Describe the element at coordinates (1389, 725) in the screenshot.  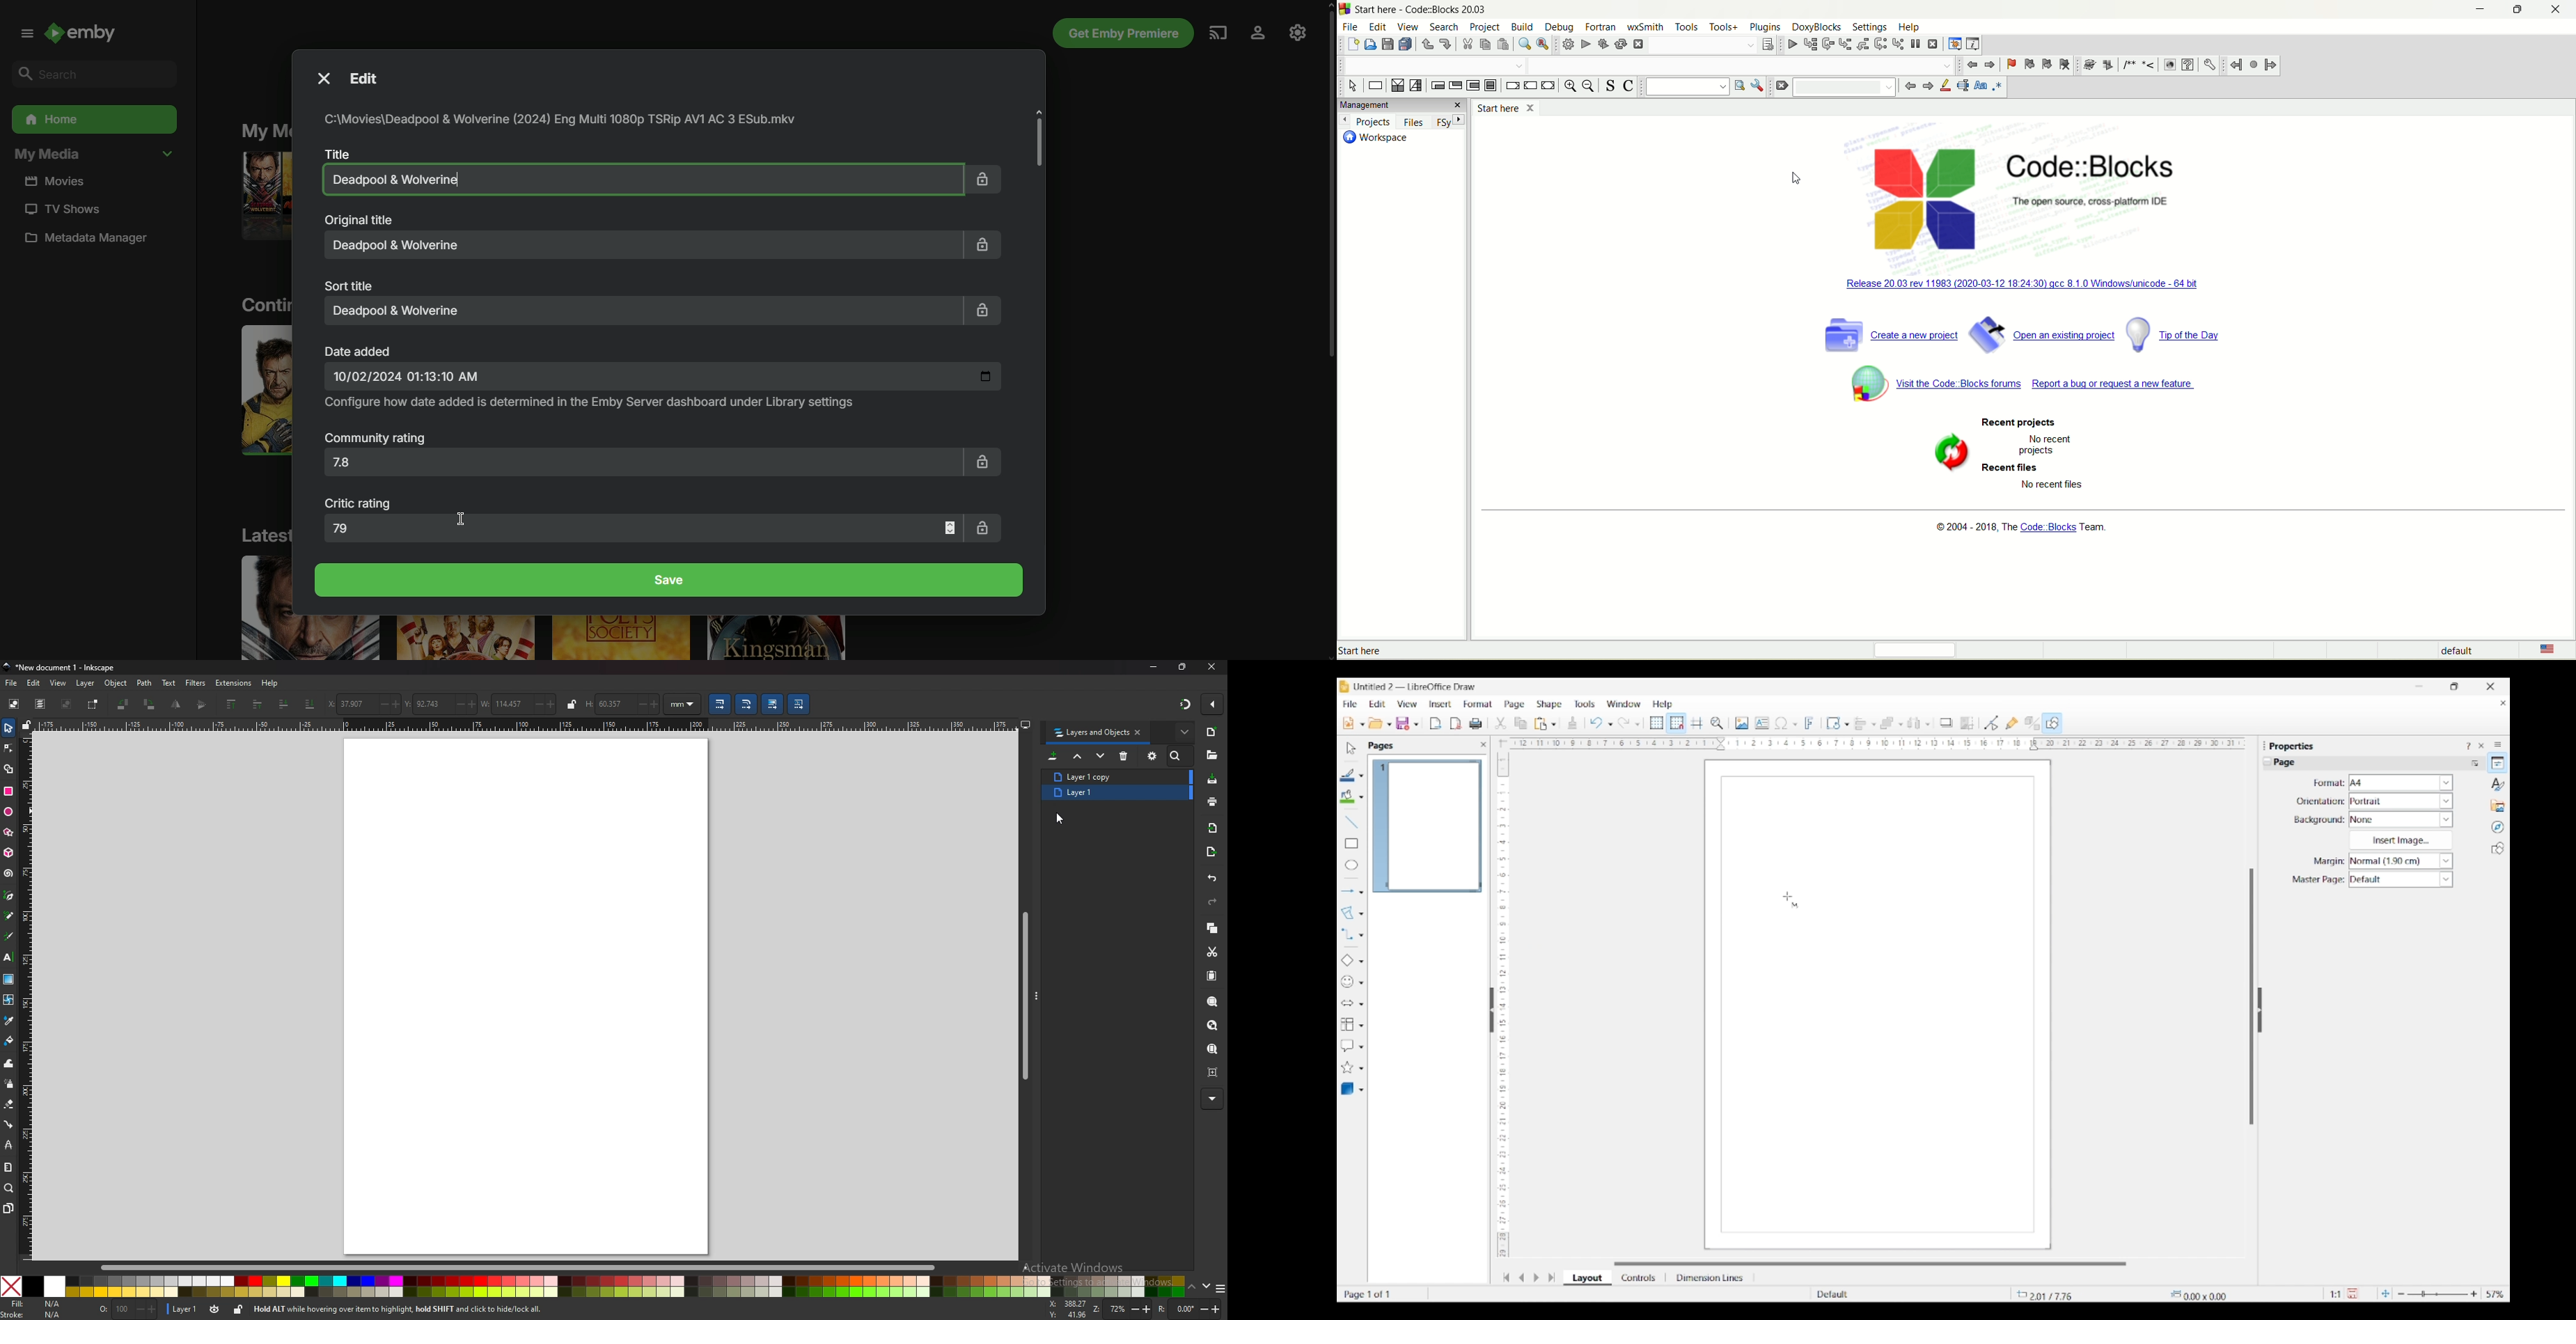
I see `Open document options` at that location.